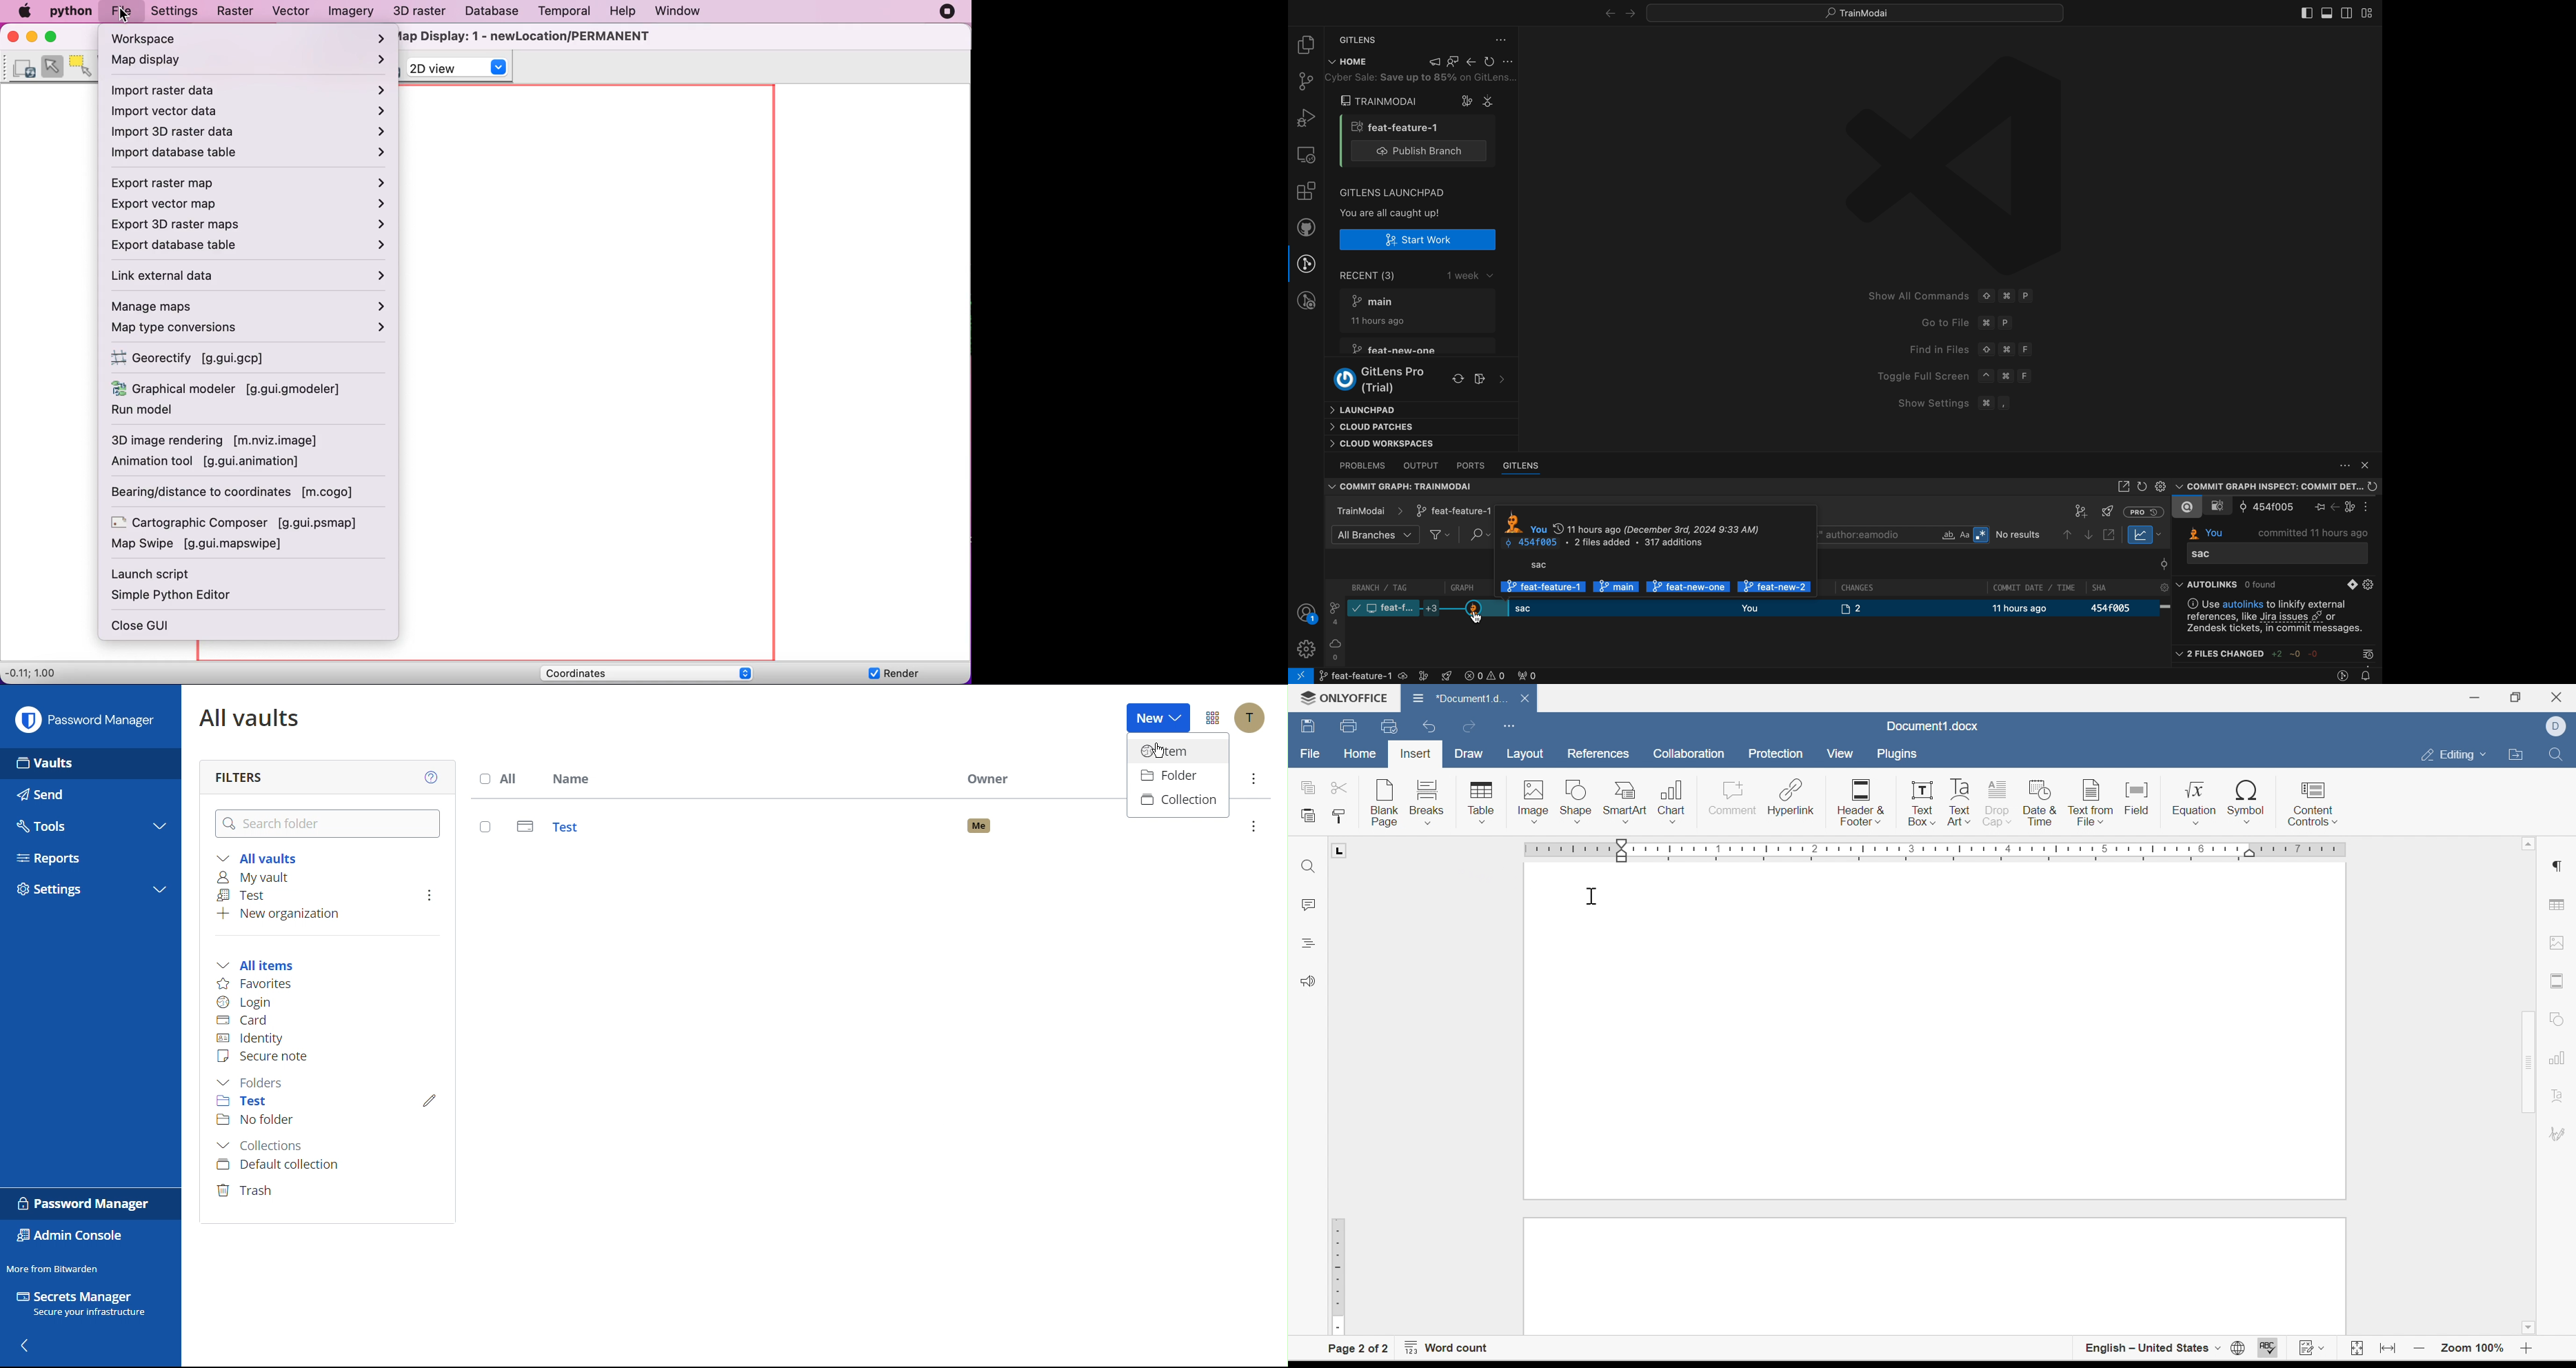 This screenshot has height=1372, width=2576. What do you see at coordinates (1415, 79) in the screenshot?
I see `` at bounding box center [1415, 79].